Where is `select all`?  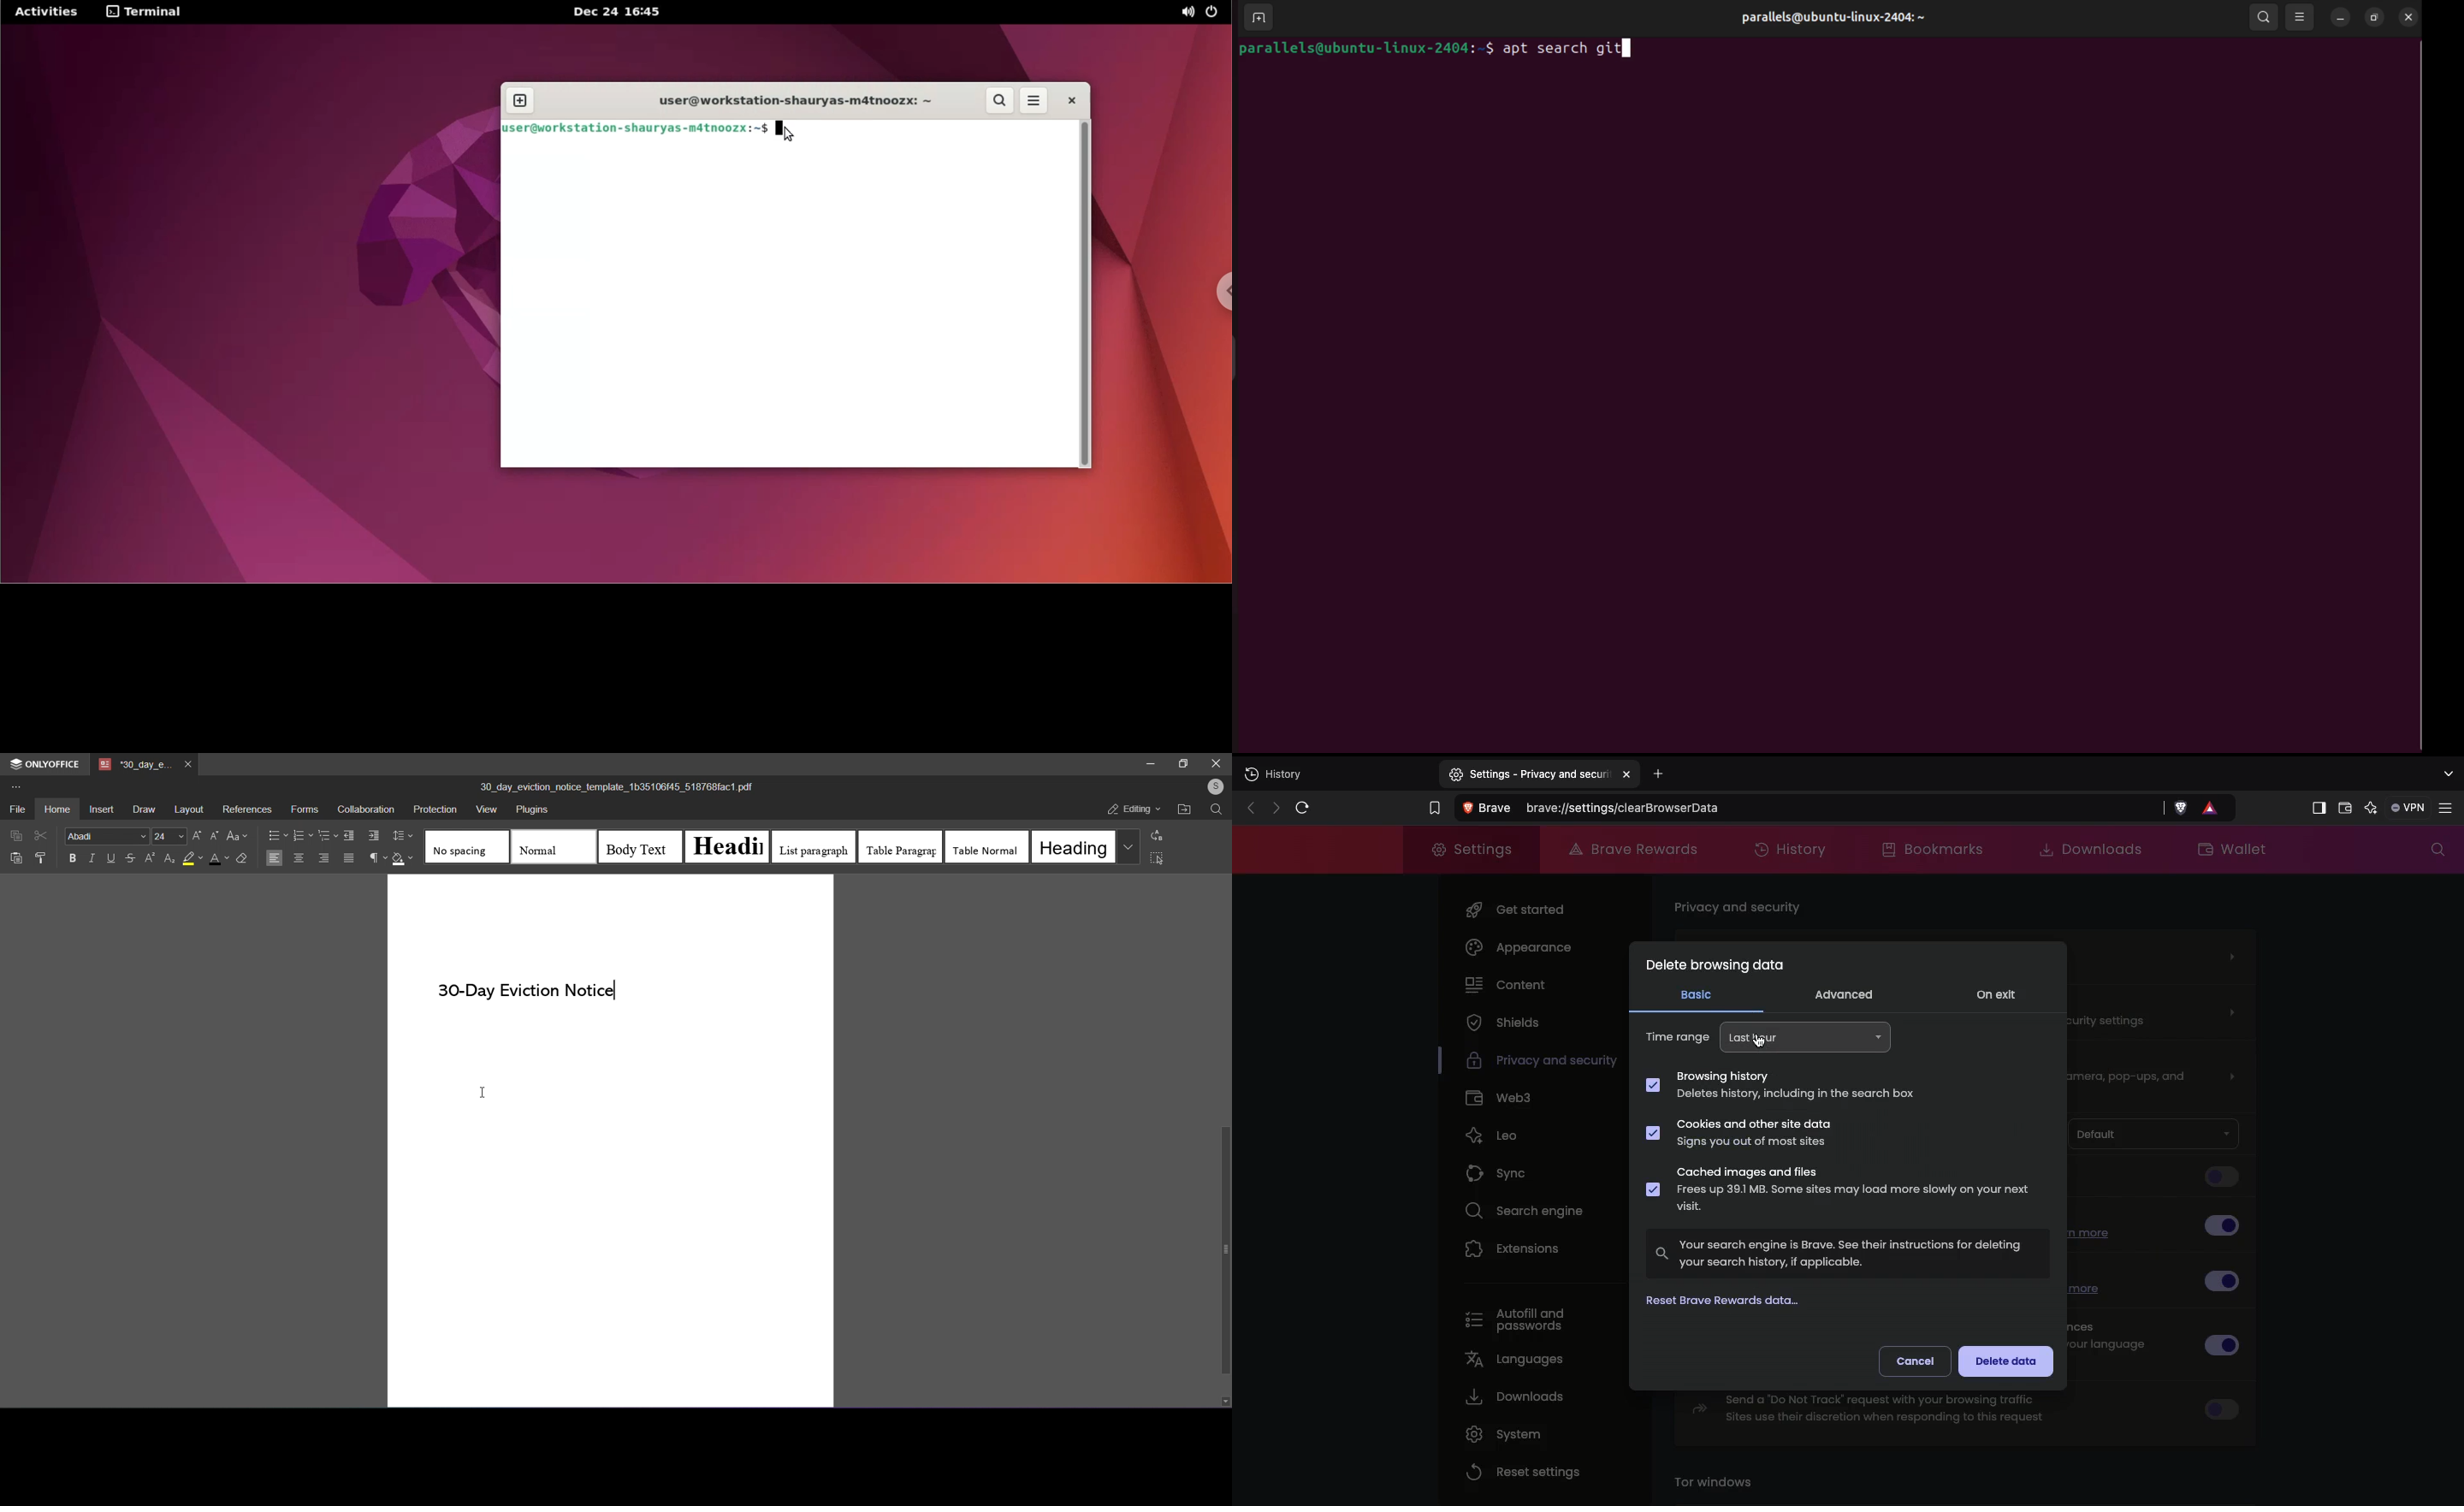 select all is located at coordinates (1157, 860).